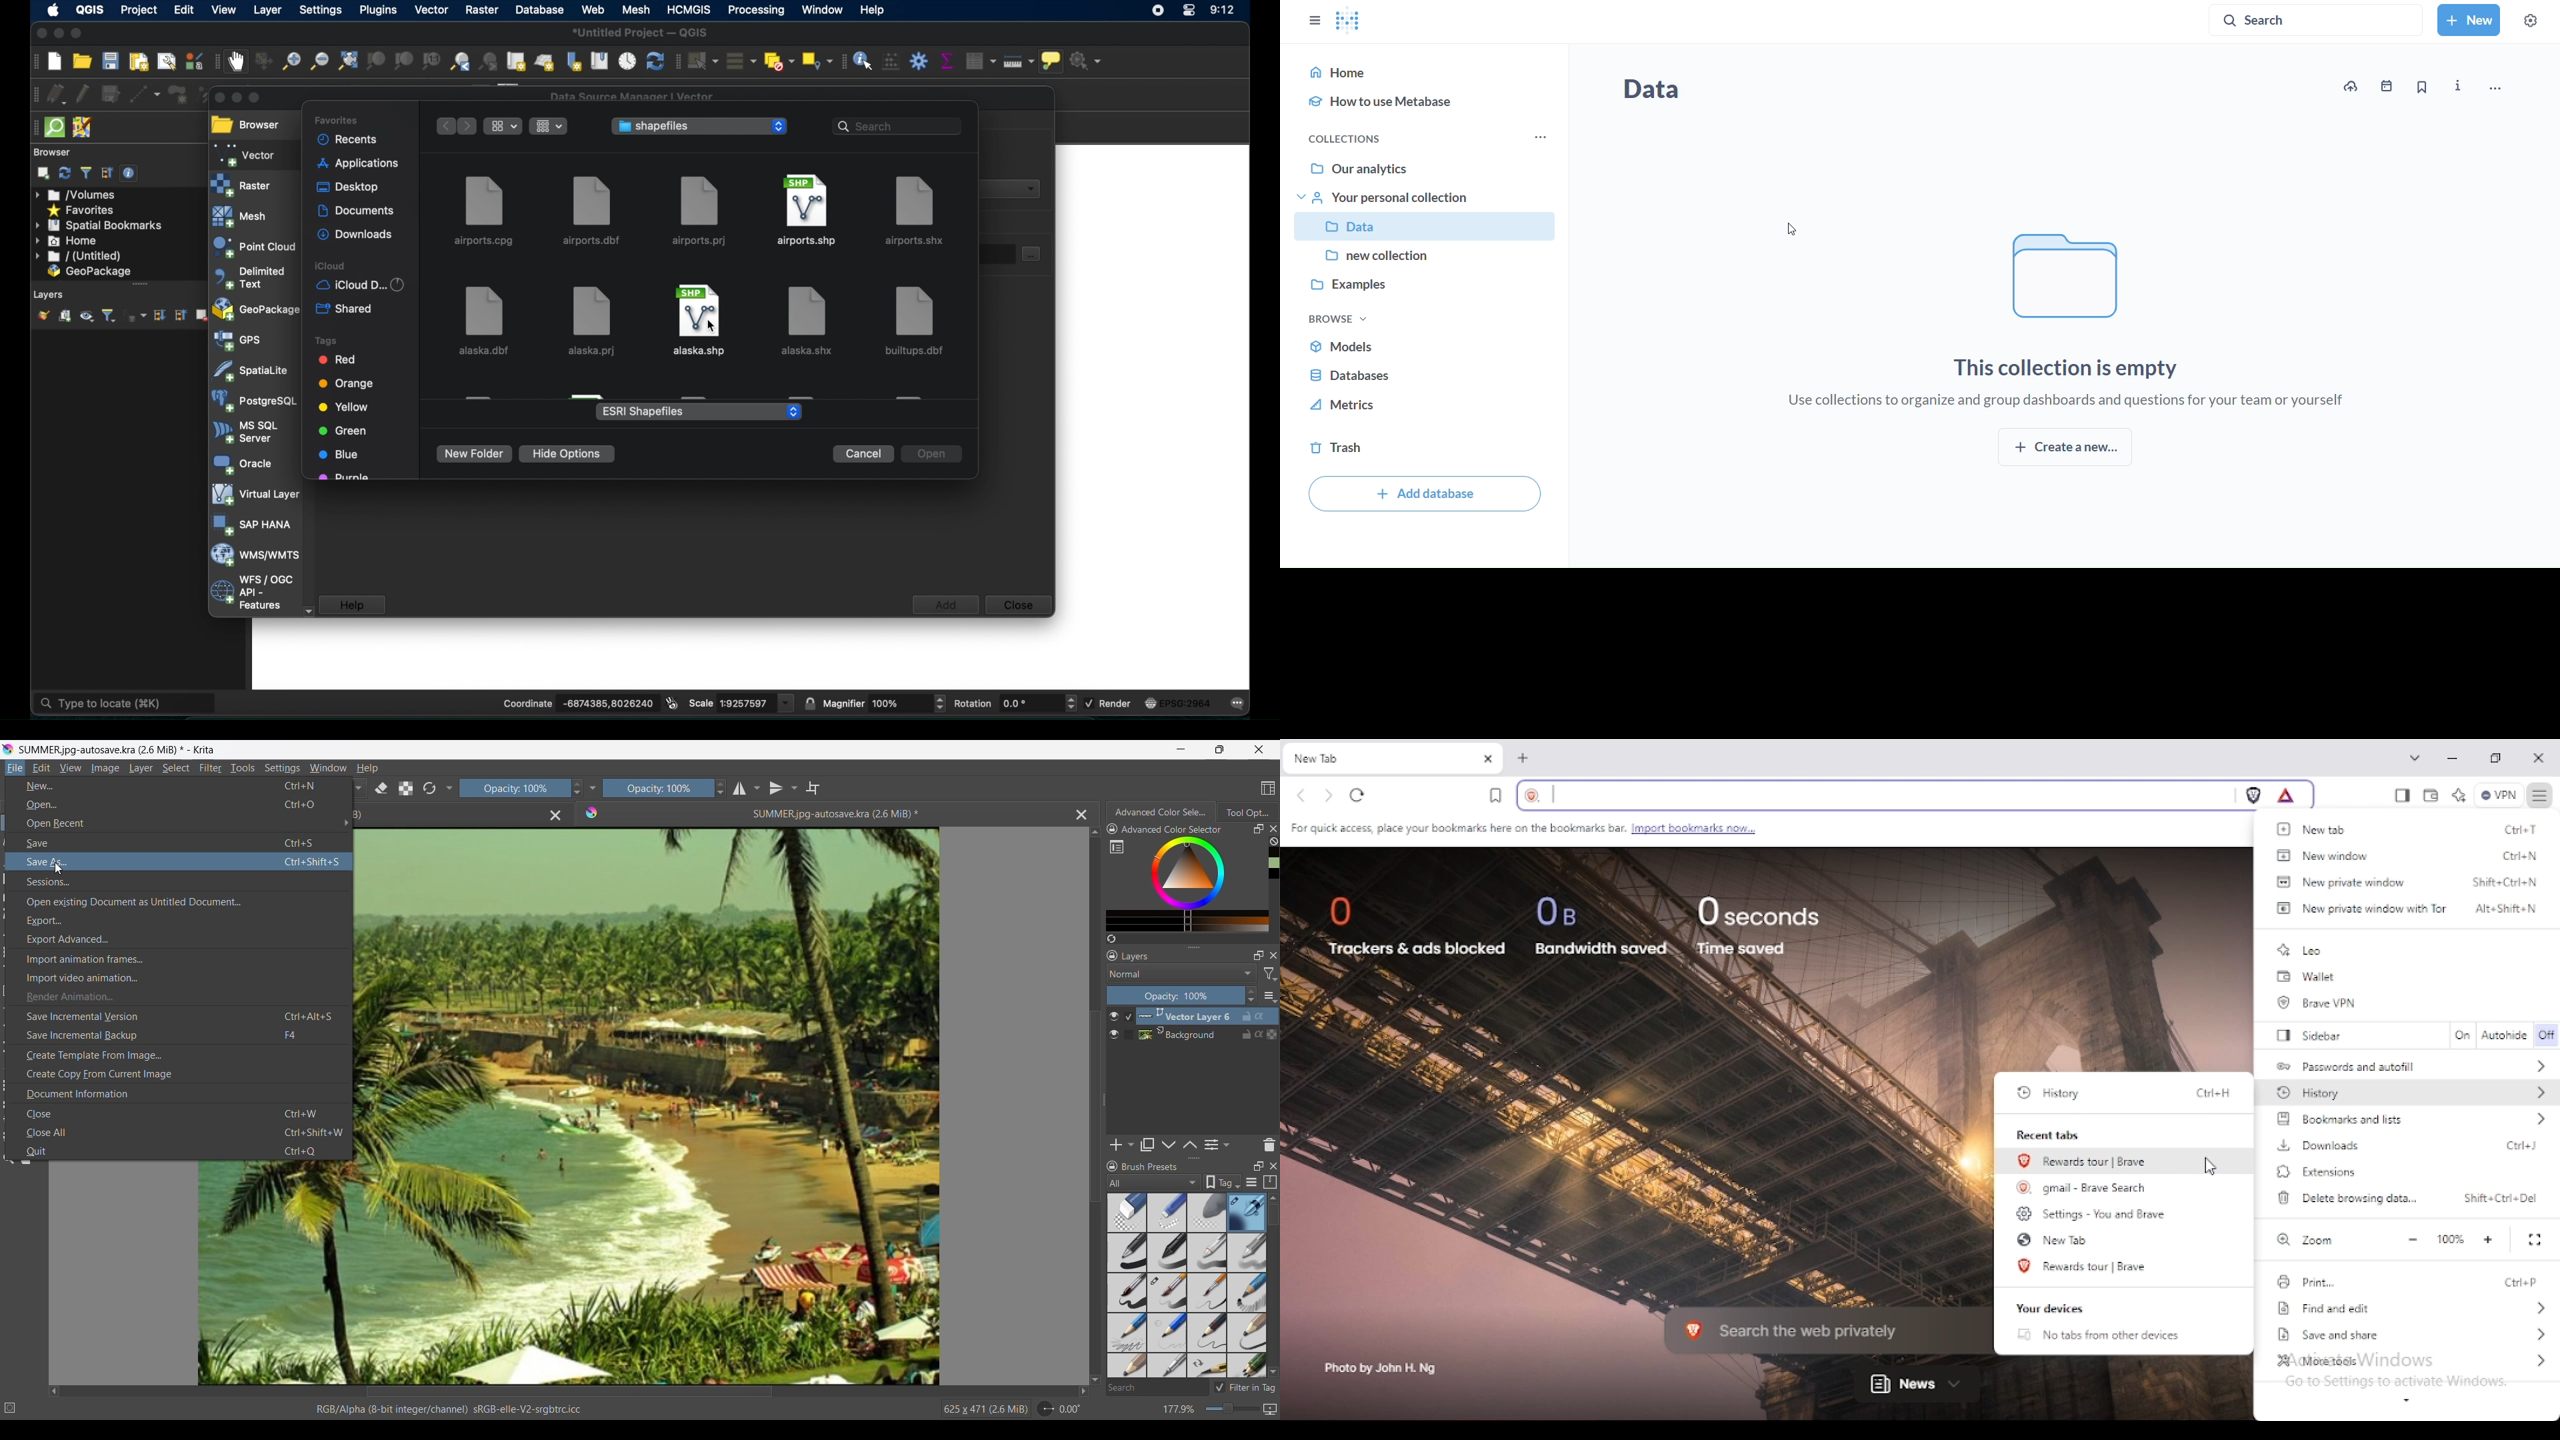  I want to click on obscured file, so click(478, 398).